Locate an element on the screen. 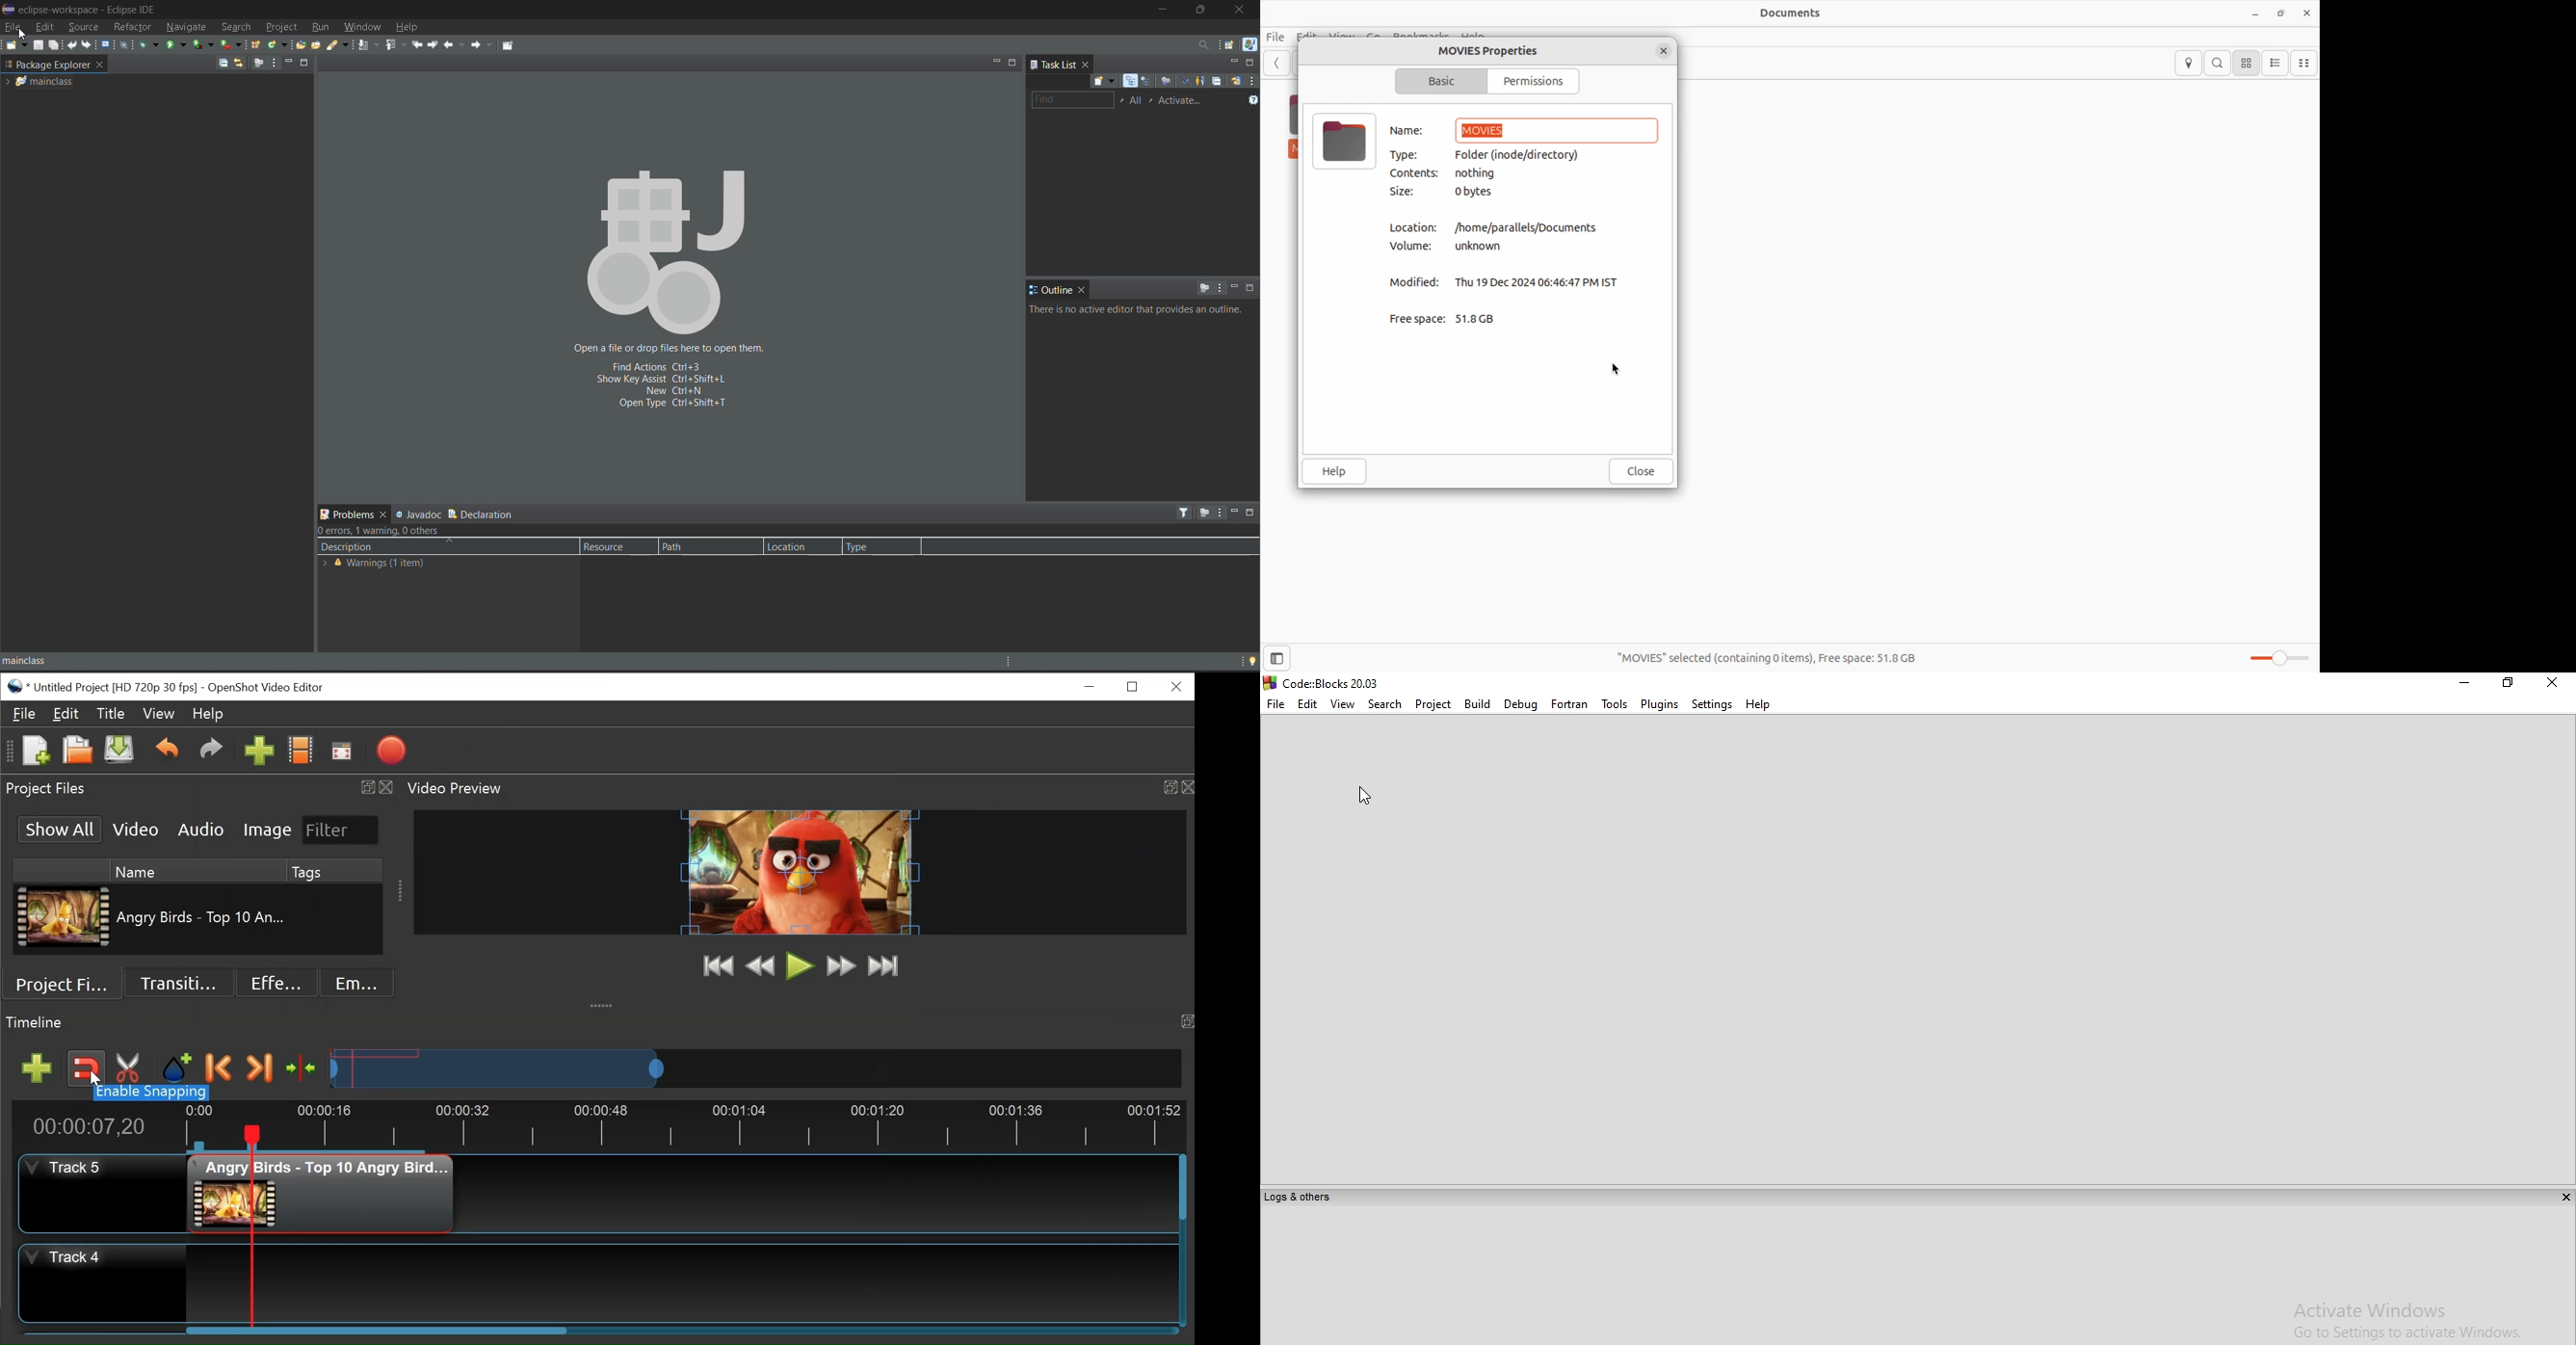 The height and width of the screenshot is (1372, 2576). next annotation is located at coordinates (368, 44).